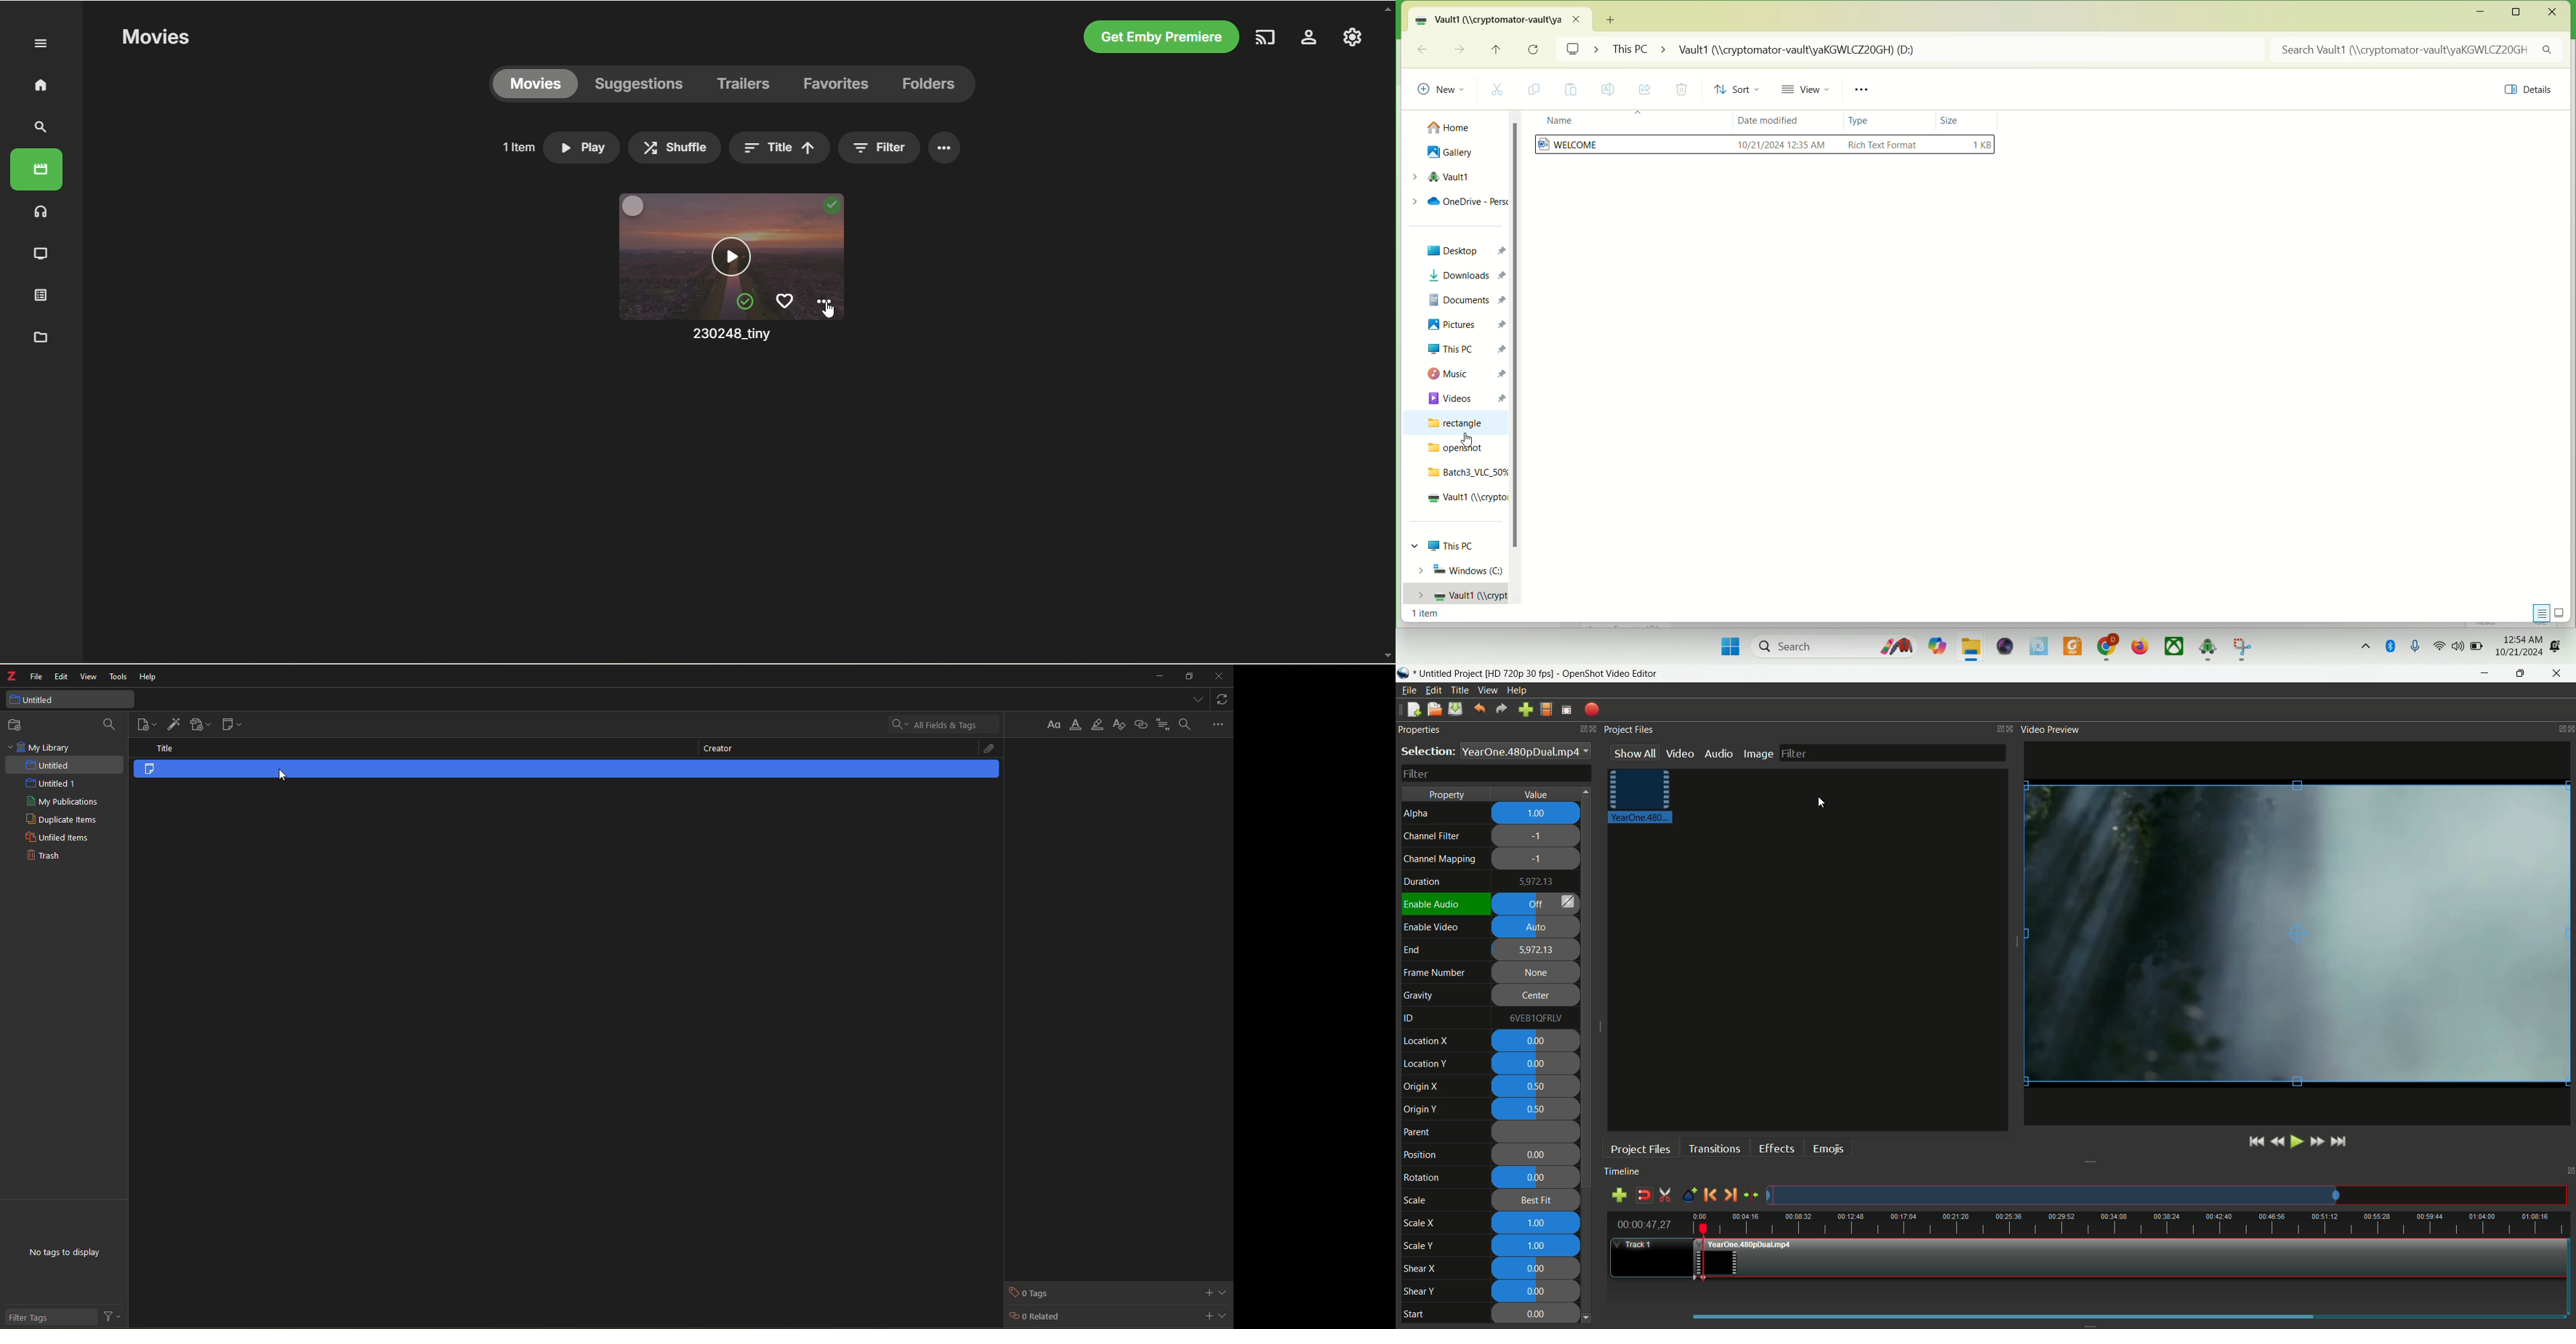 The image size is (2576, 1344). What do you see at coordinates (1538, 837) in the screenshot?
I see `-1` at bounding box center [1538, 837].